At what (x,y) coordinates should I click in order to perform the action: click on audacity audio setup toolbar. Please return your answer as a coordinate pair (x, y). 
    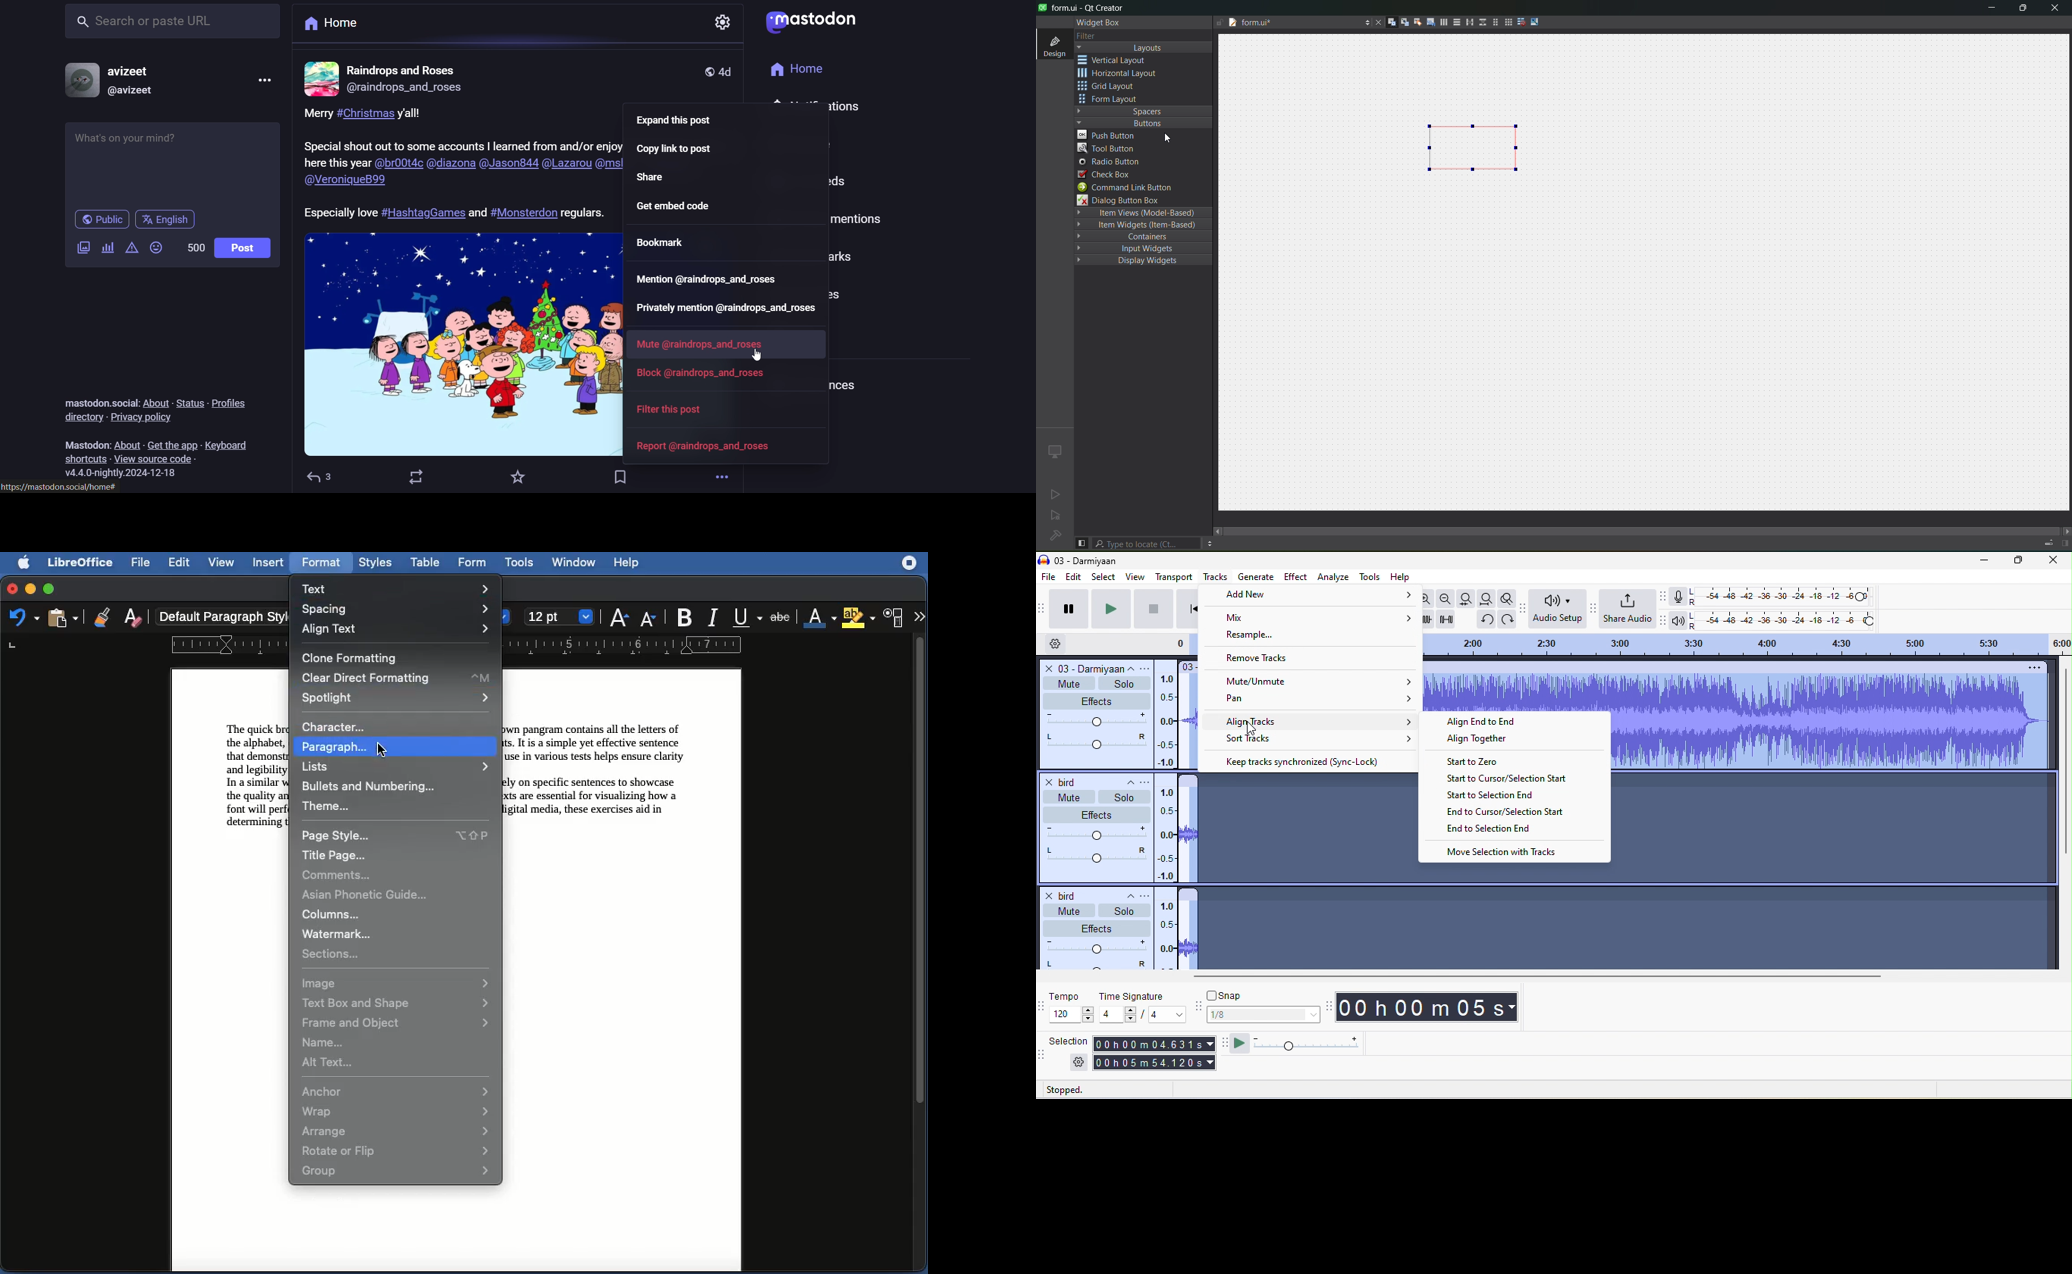
    Looking at the image, I should click on (1527, 607).